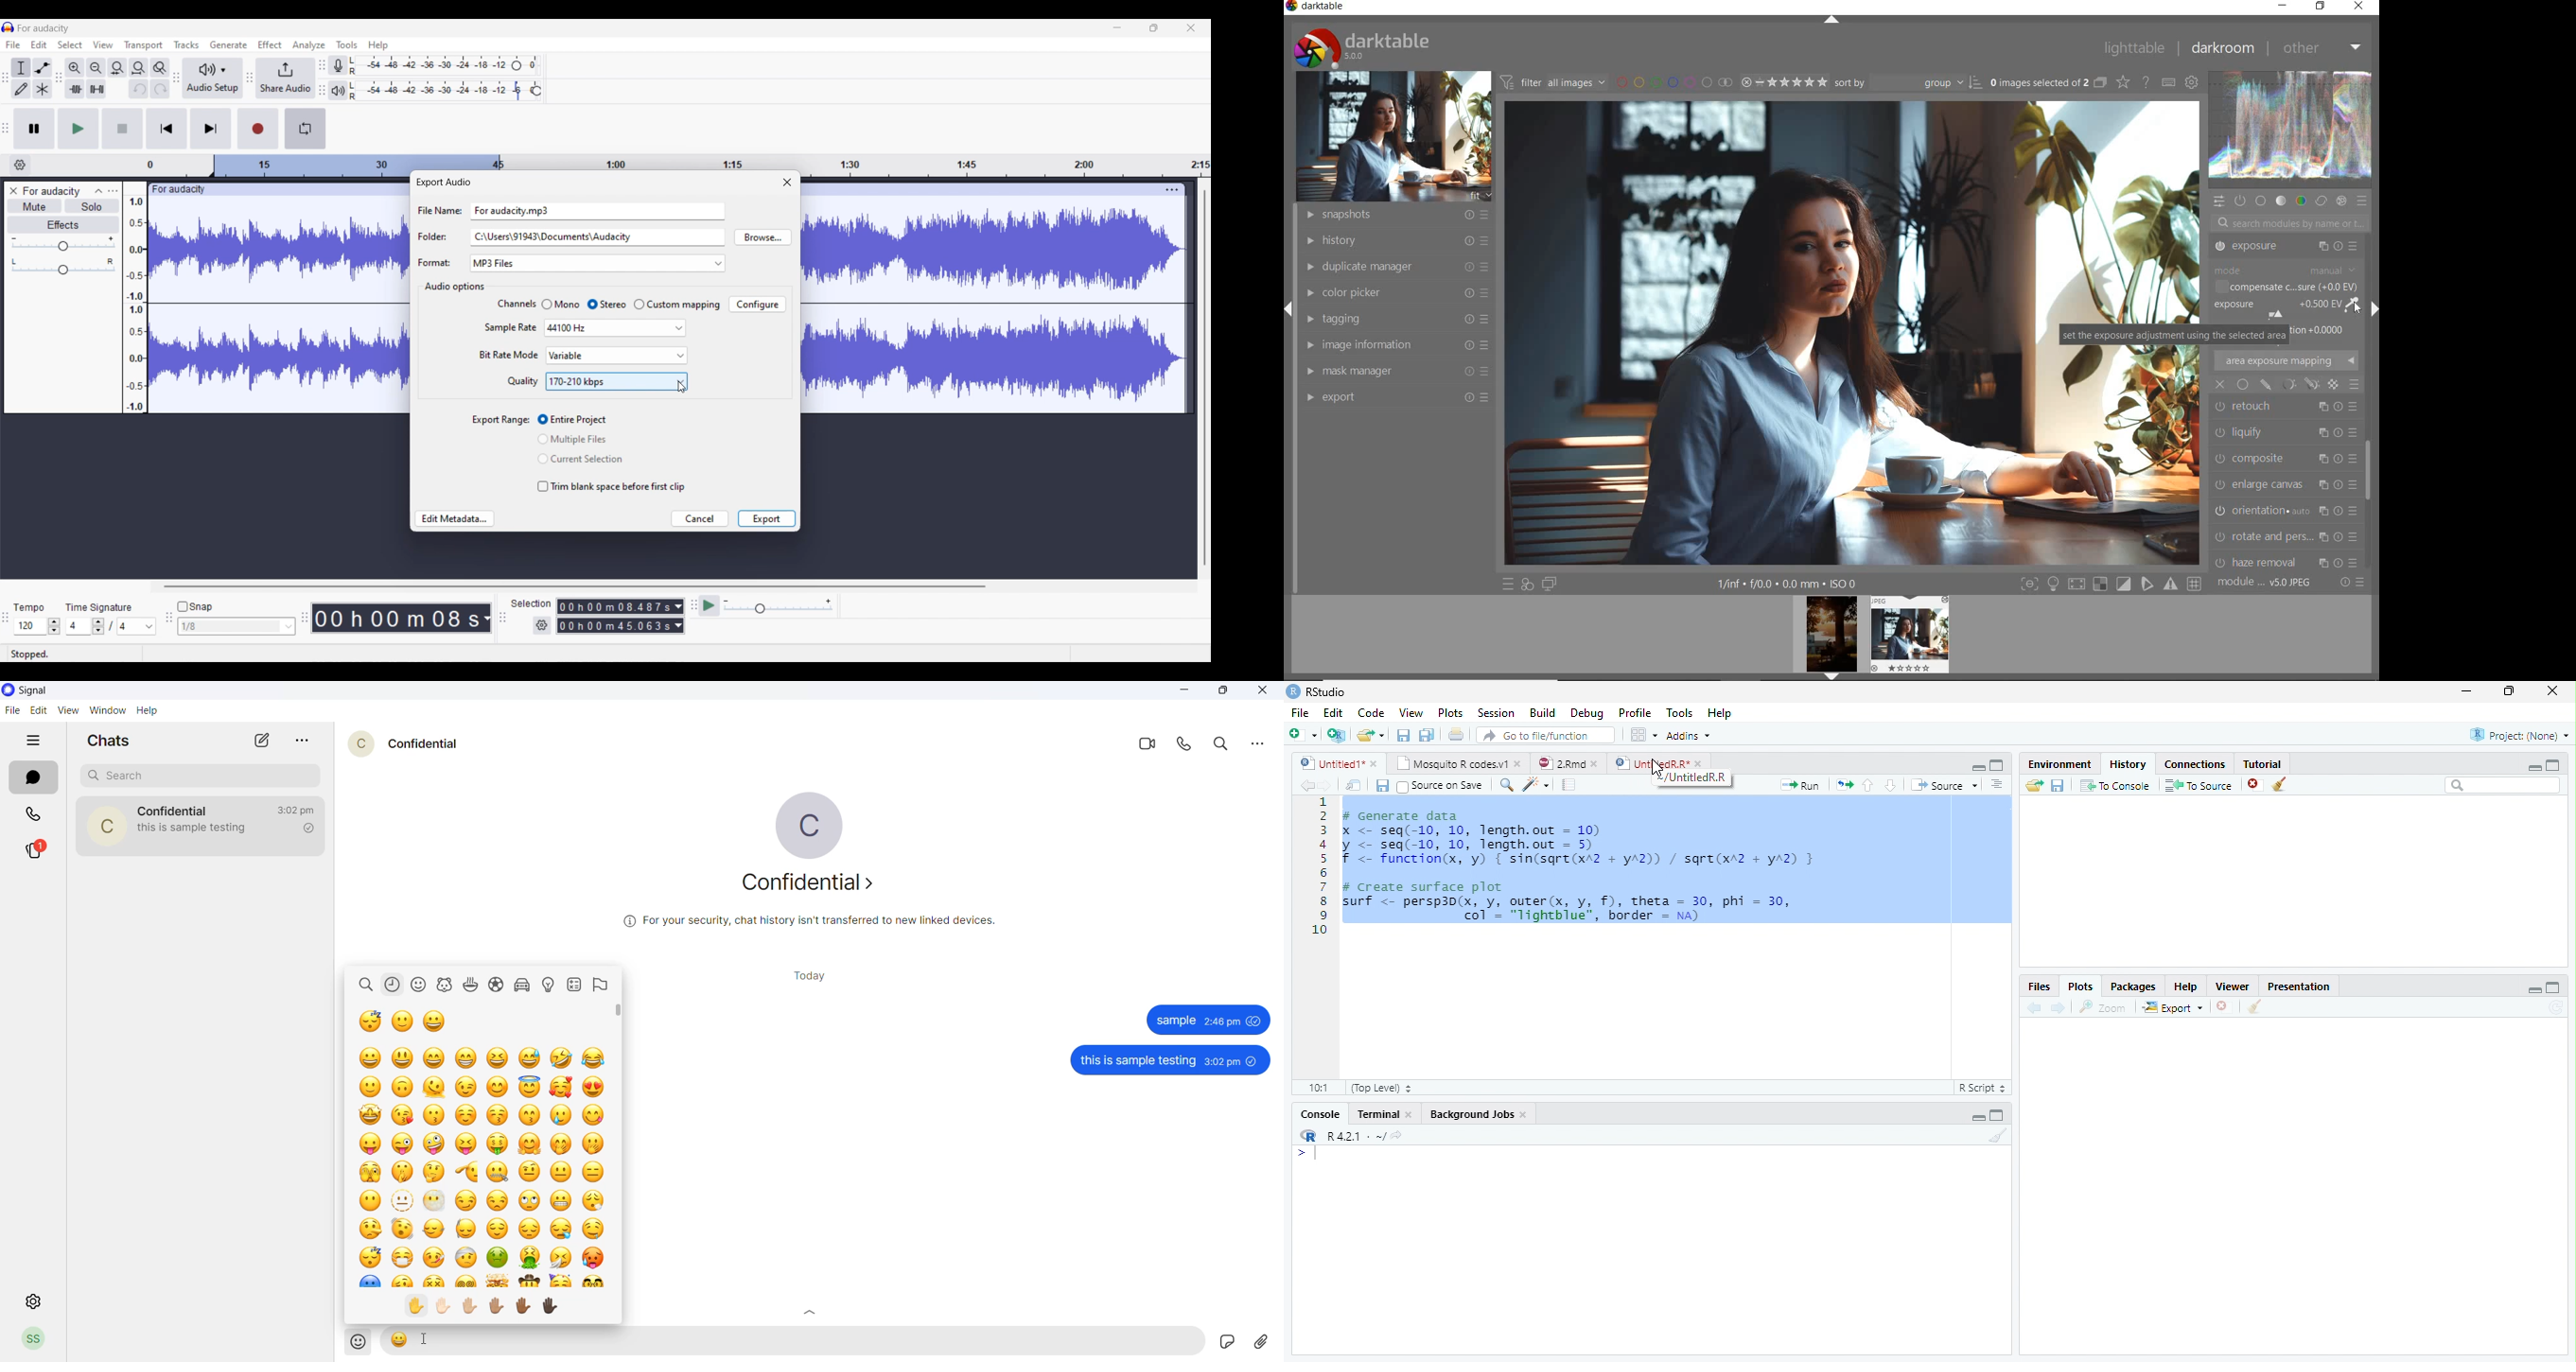 Image resolution: width=2576 pixels, height=1372 pixels. What do you see at coordinates (778, 605) in the screenshot?
I see `Playback speed scale` at bounding box center [778, 605].